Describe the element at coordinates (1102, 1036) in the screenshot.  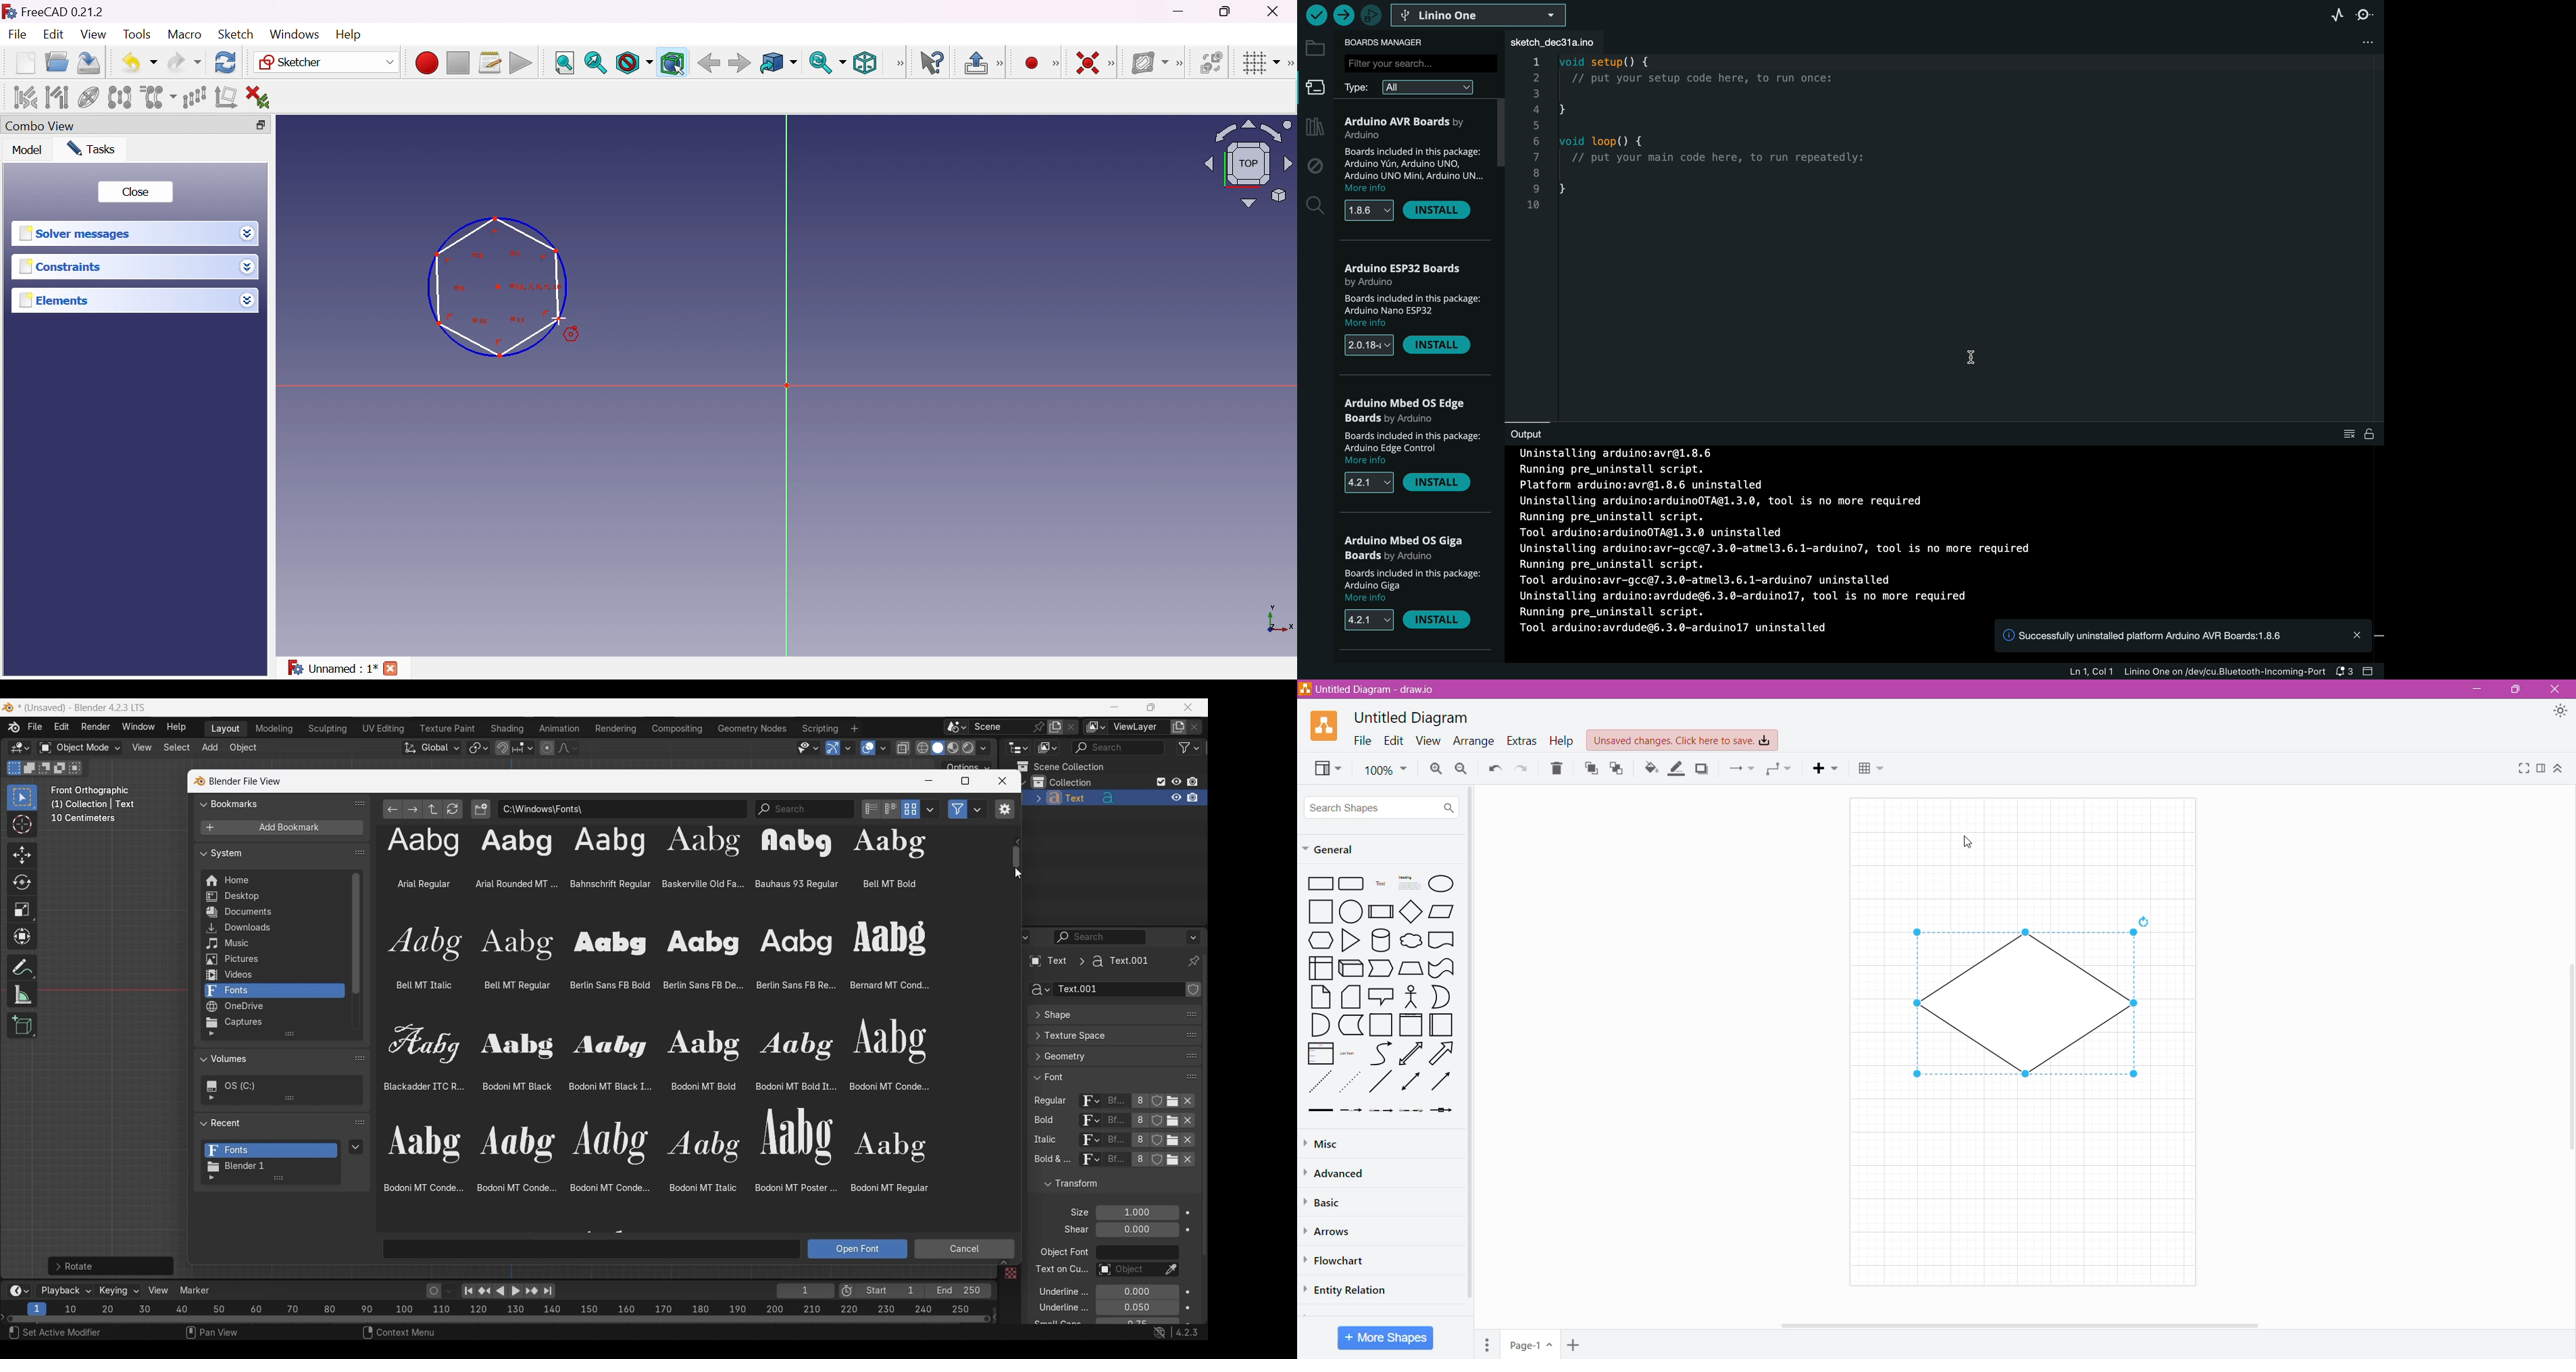
I see `Click to expand Texture Space` at that location.